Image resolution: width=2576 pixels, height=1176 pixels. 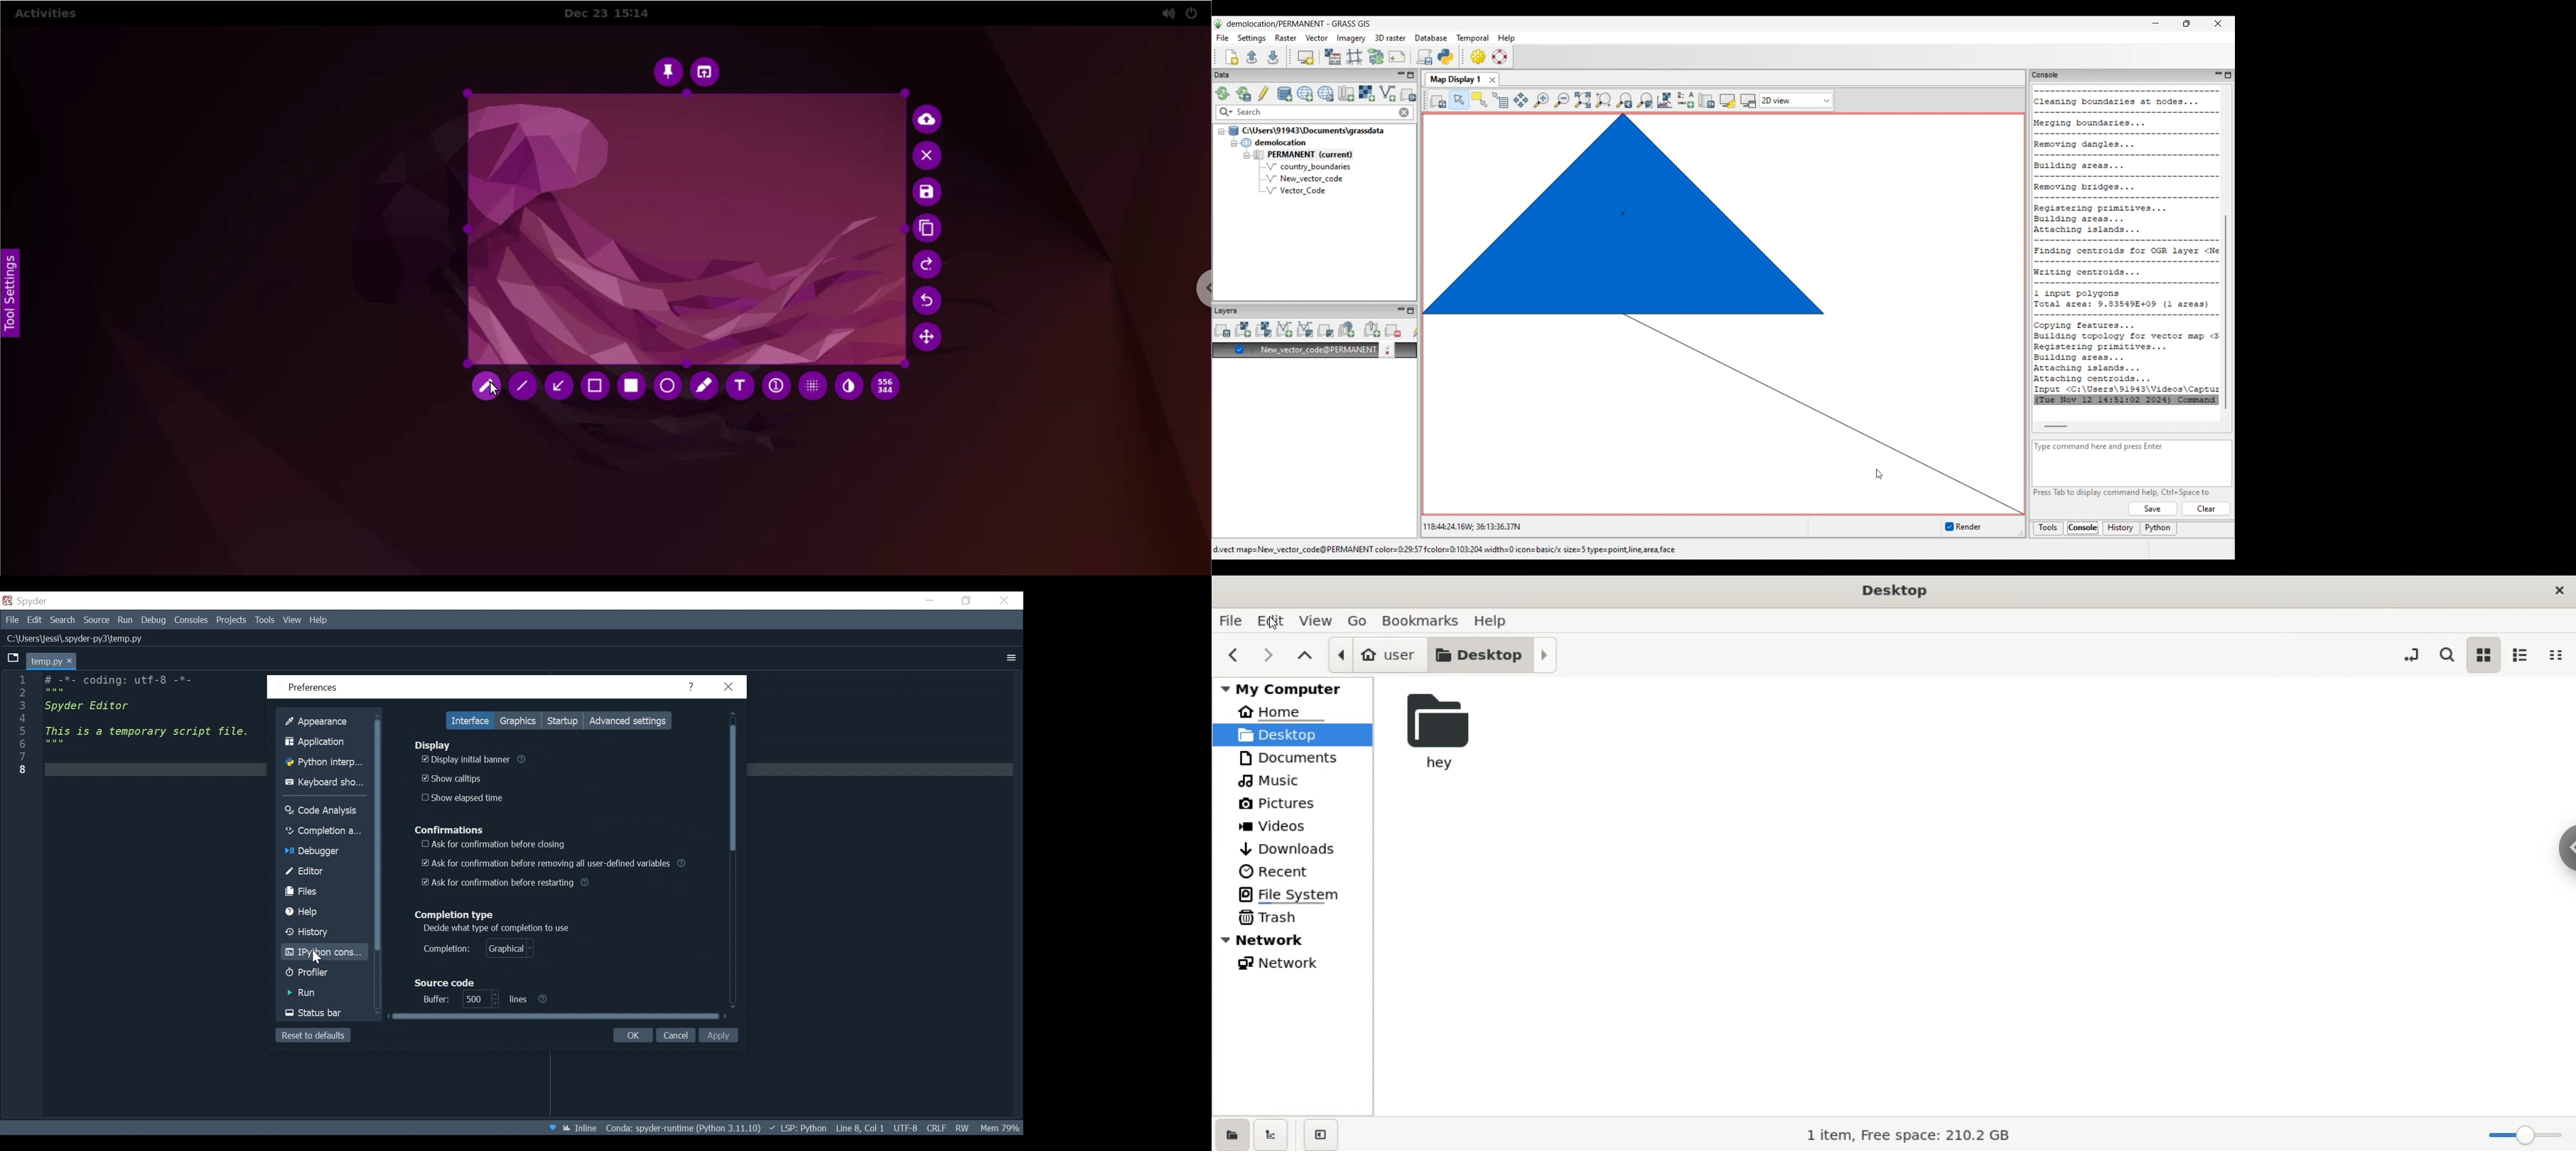 What do you see at coordinates (462, 798) in the screenshot?
I see `(un)check show elapsed time` at bounding box center [462, 798].